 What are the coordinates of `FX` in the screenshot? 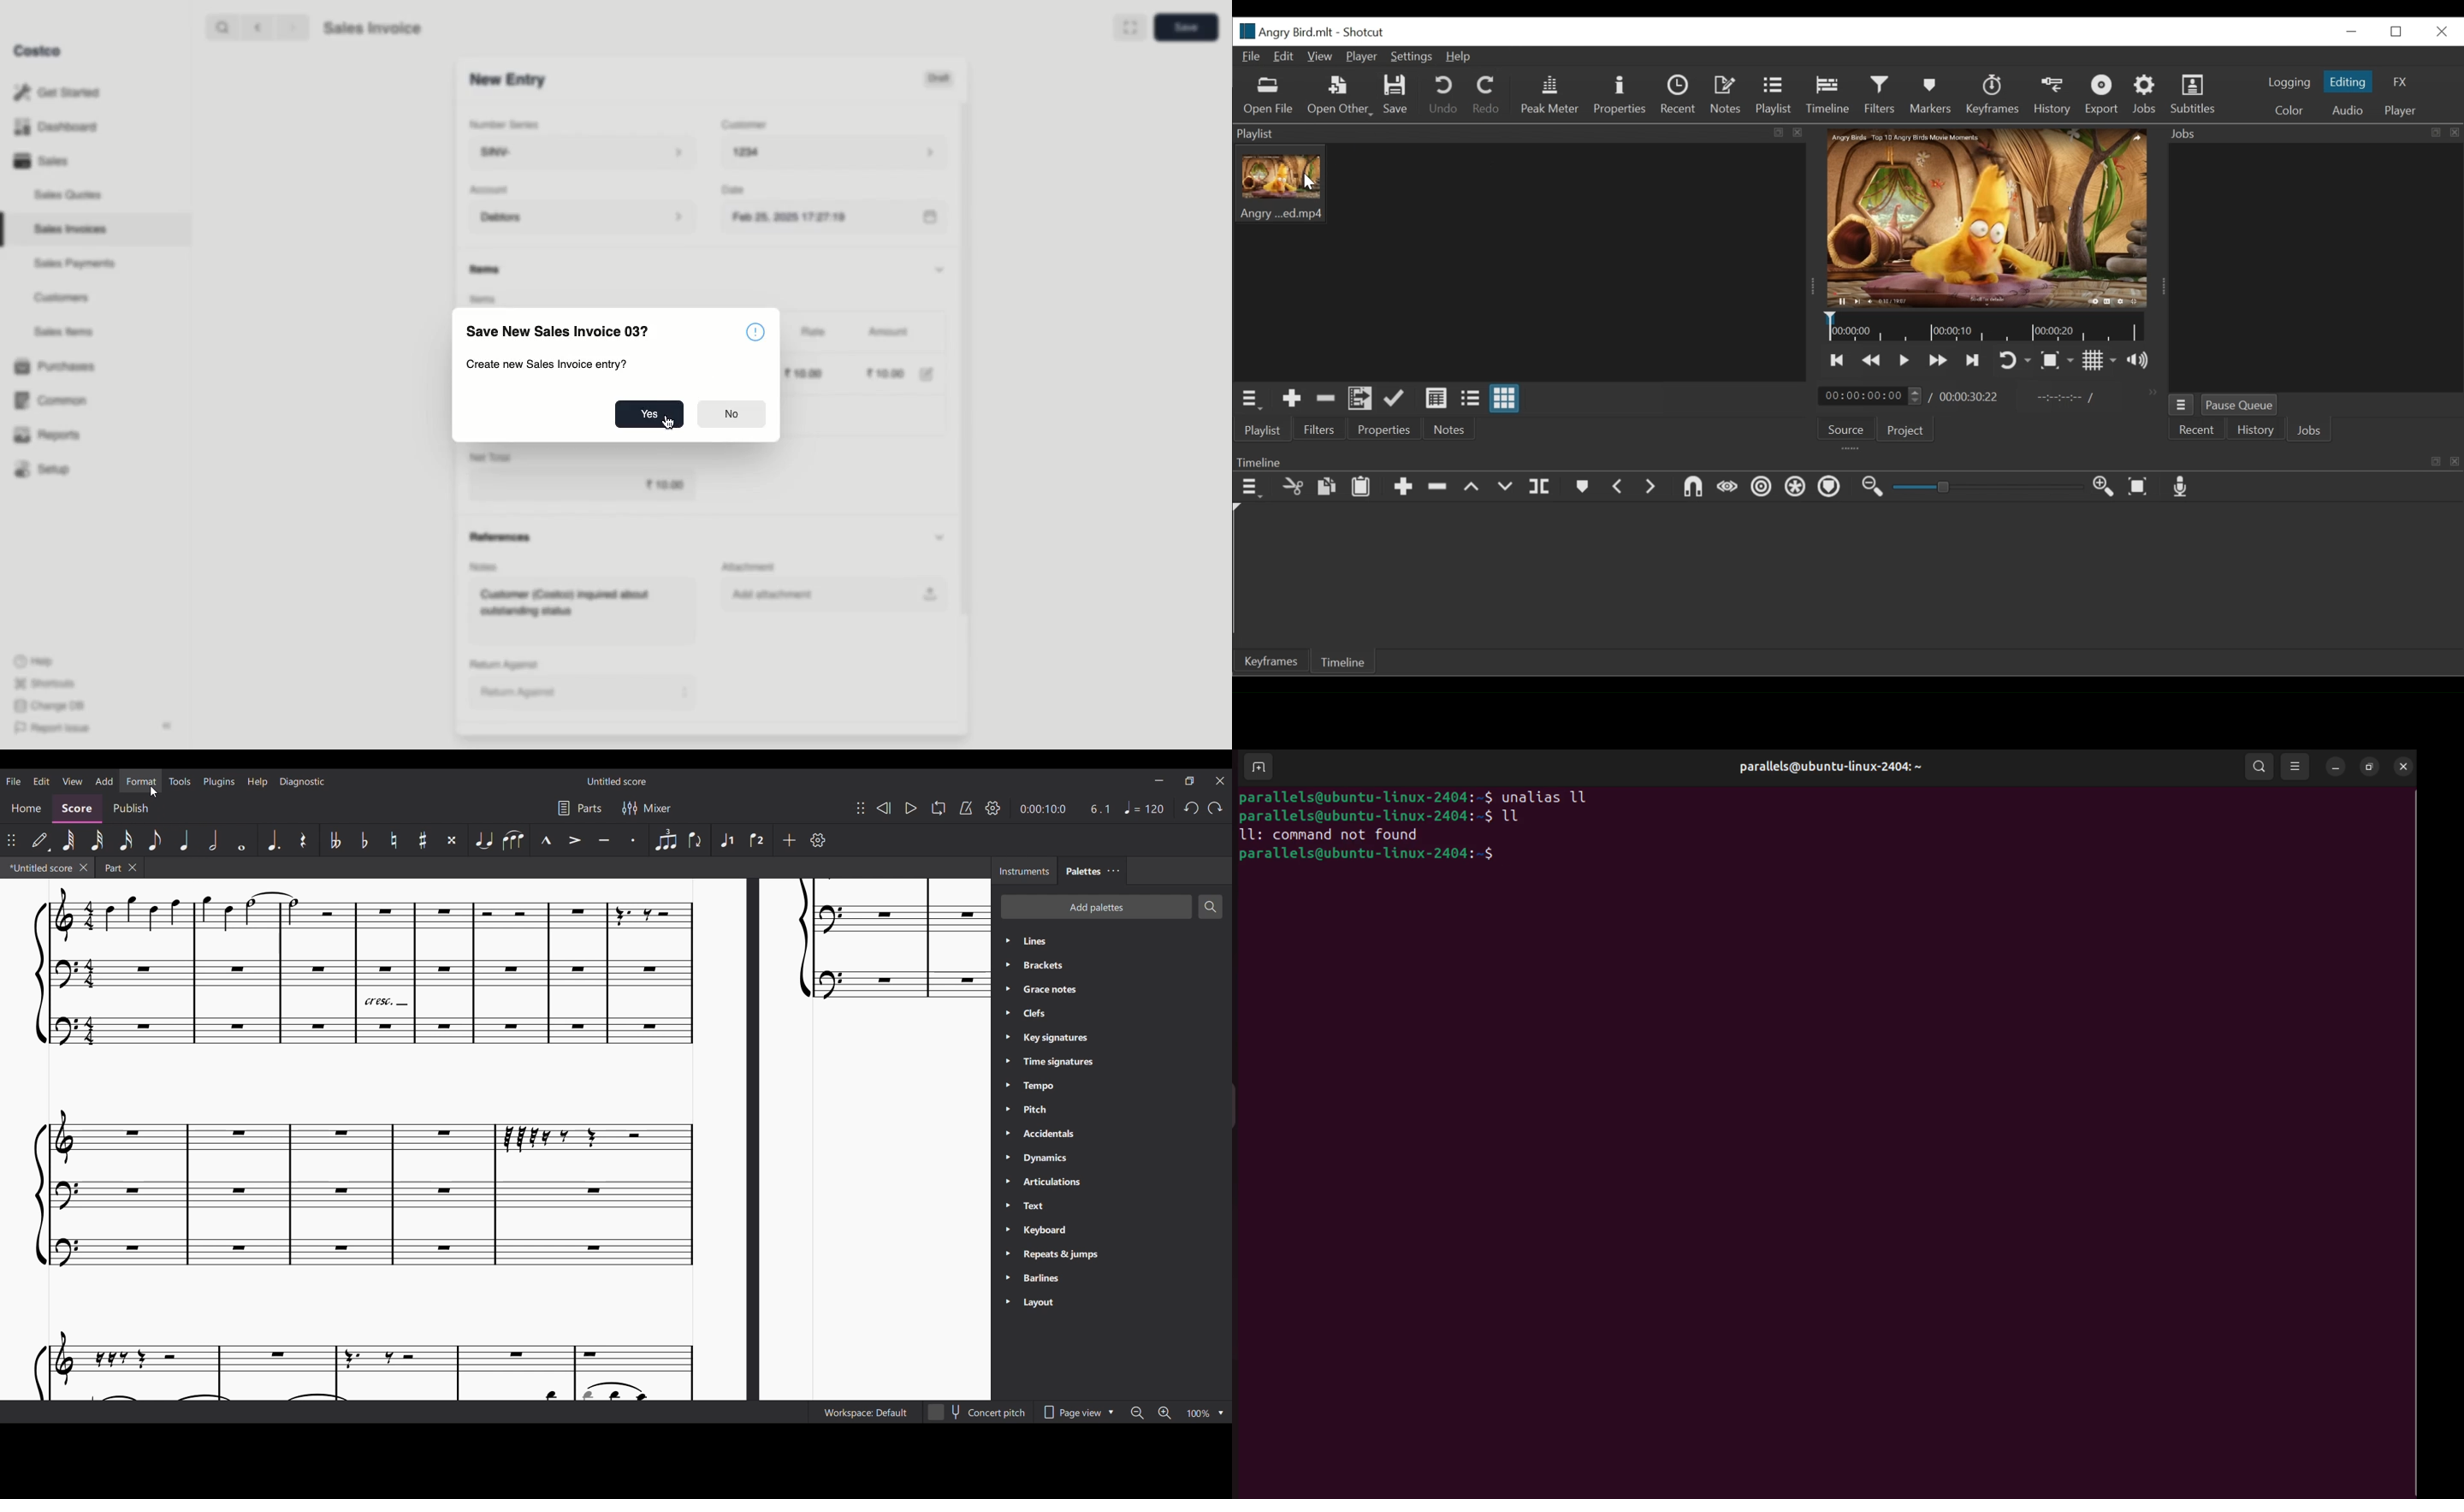 It's located at (2398, 81).